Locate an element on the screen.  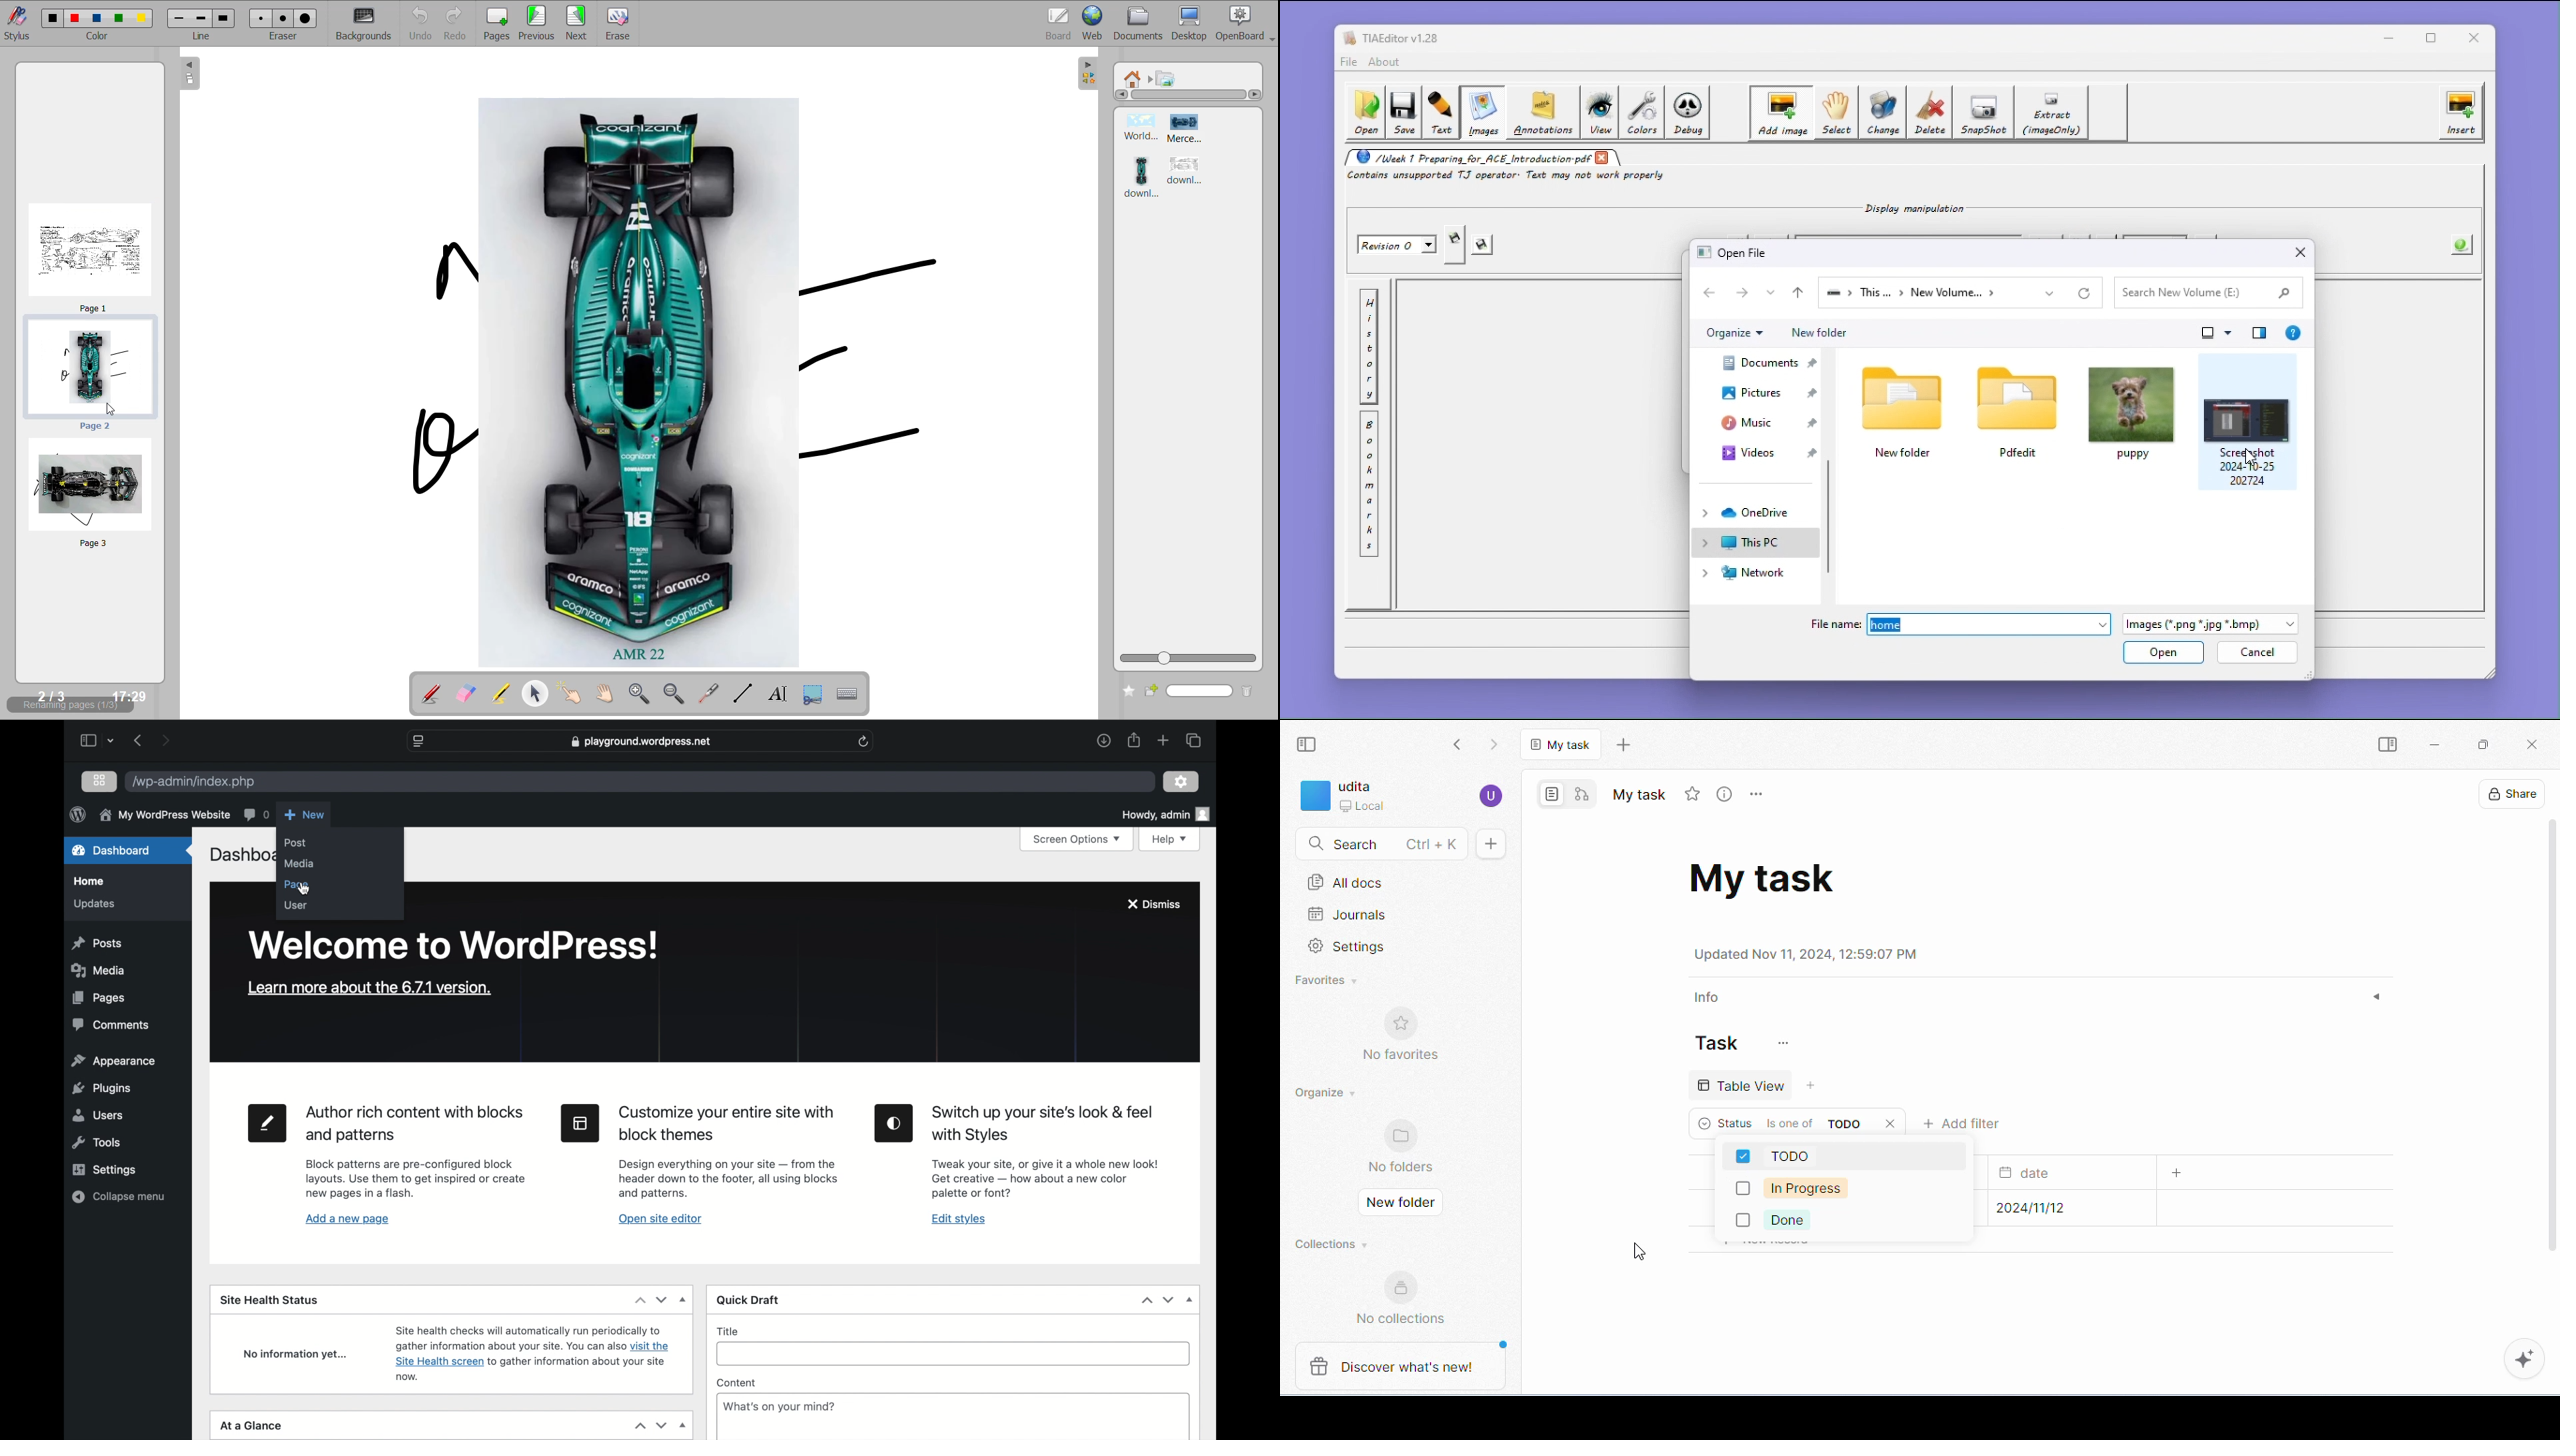
collapse side bar is located at coordinates (1306, 745).